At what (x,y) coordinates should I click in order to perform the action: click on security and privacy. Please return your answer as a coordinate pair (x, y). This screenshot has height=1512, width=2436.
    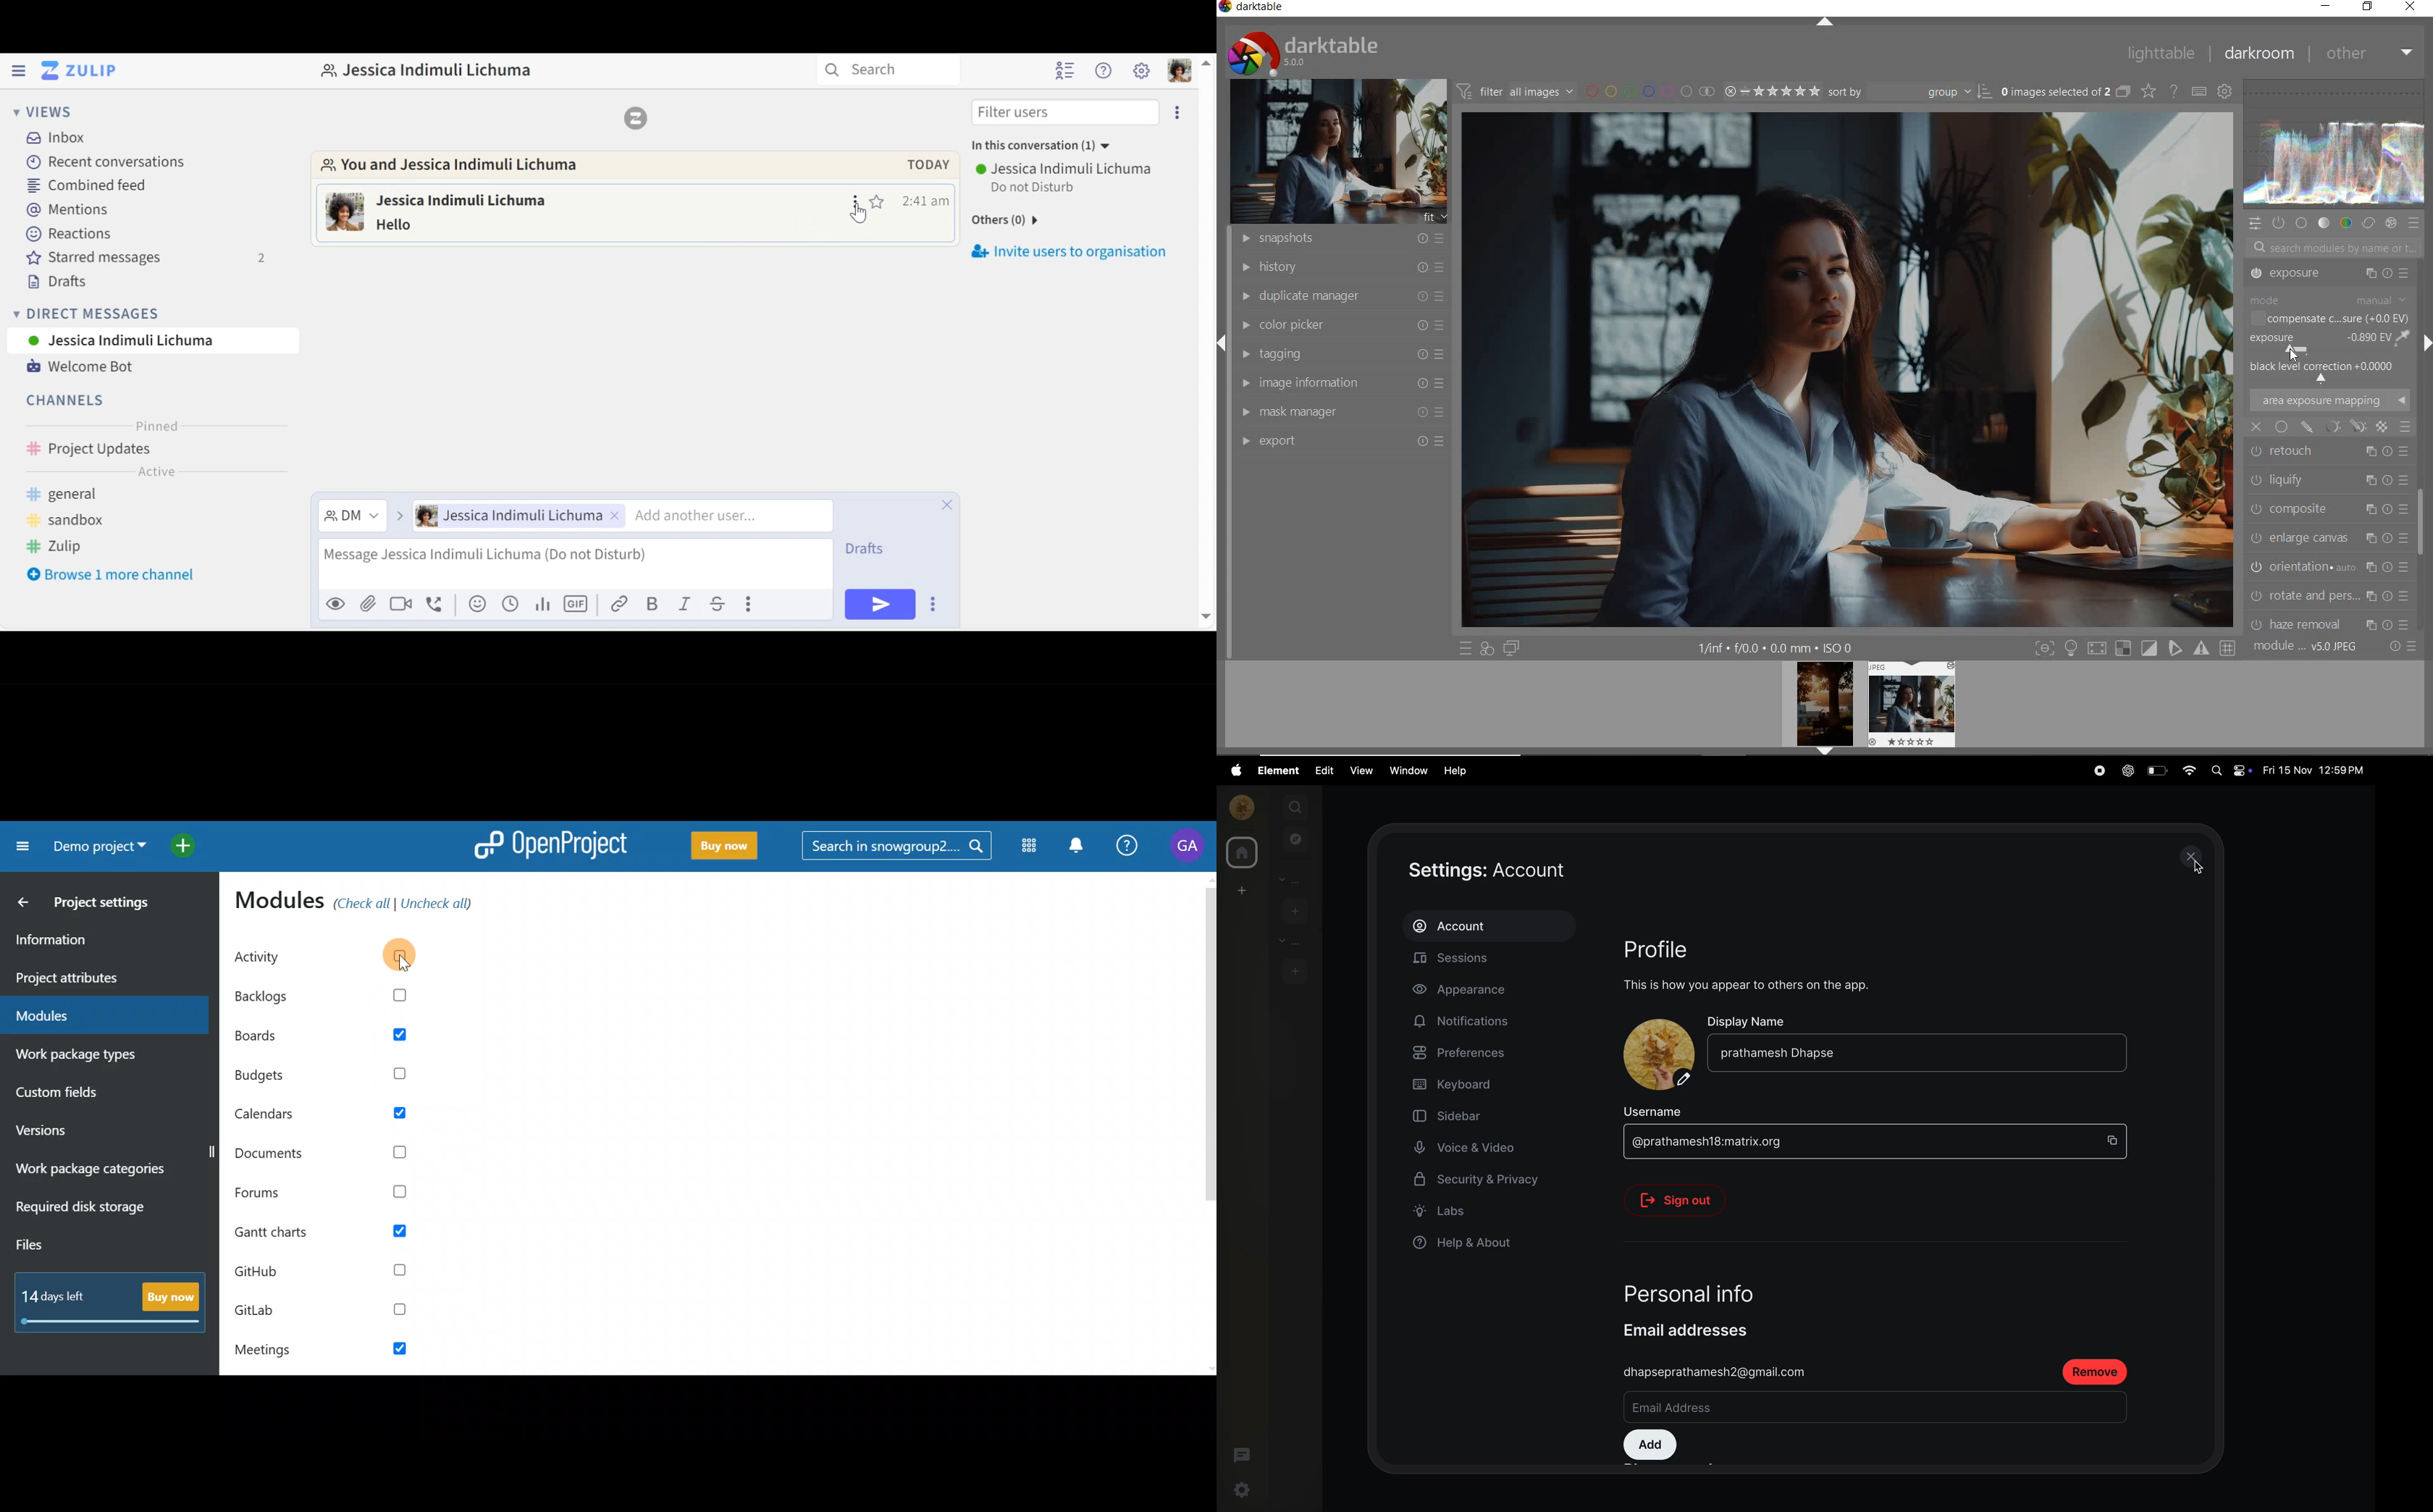
    Looking at the image, I should click on (1477, 1183).